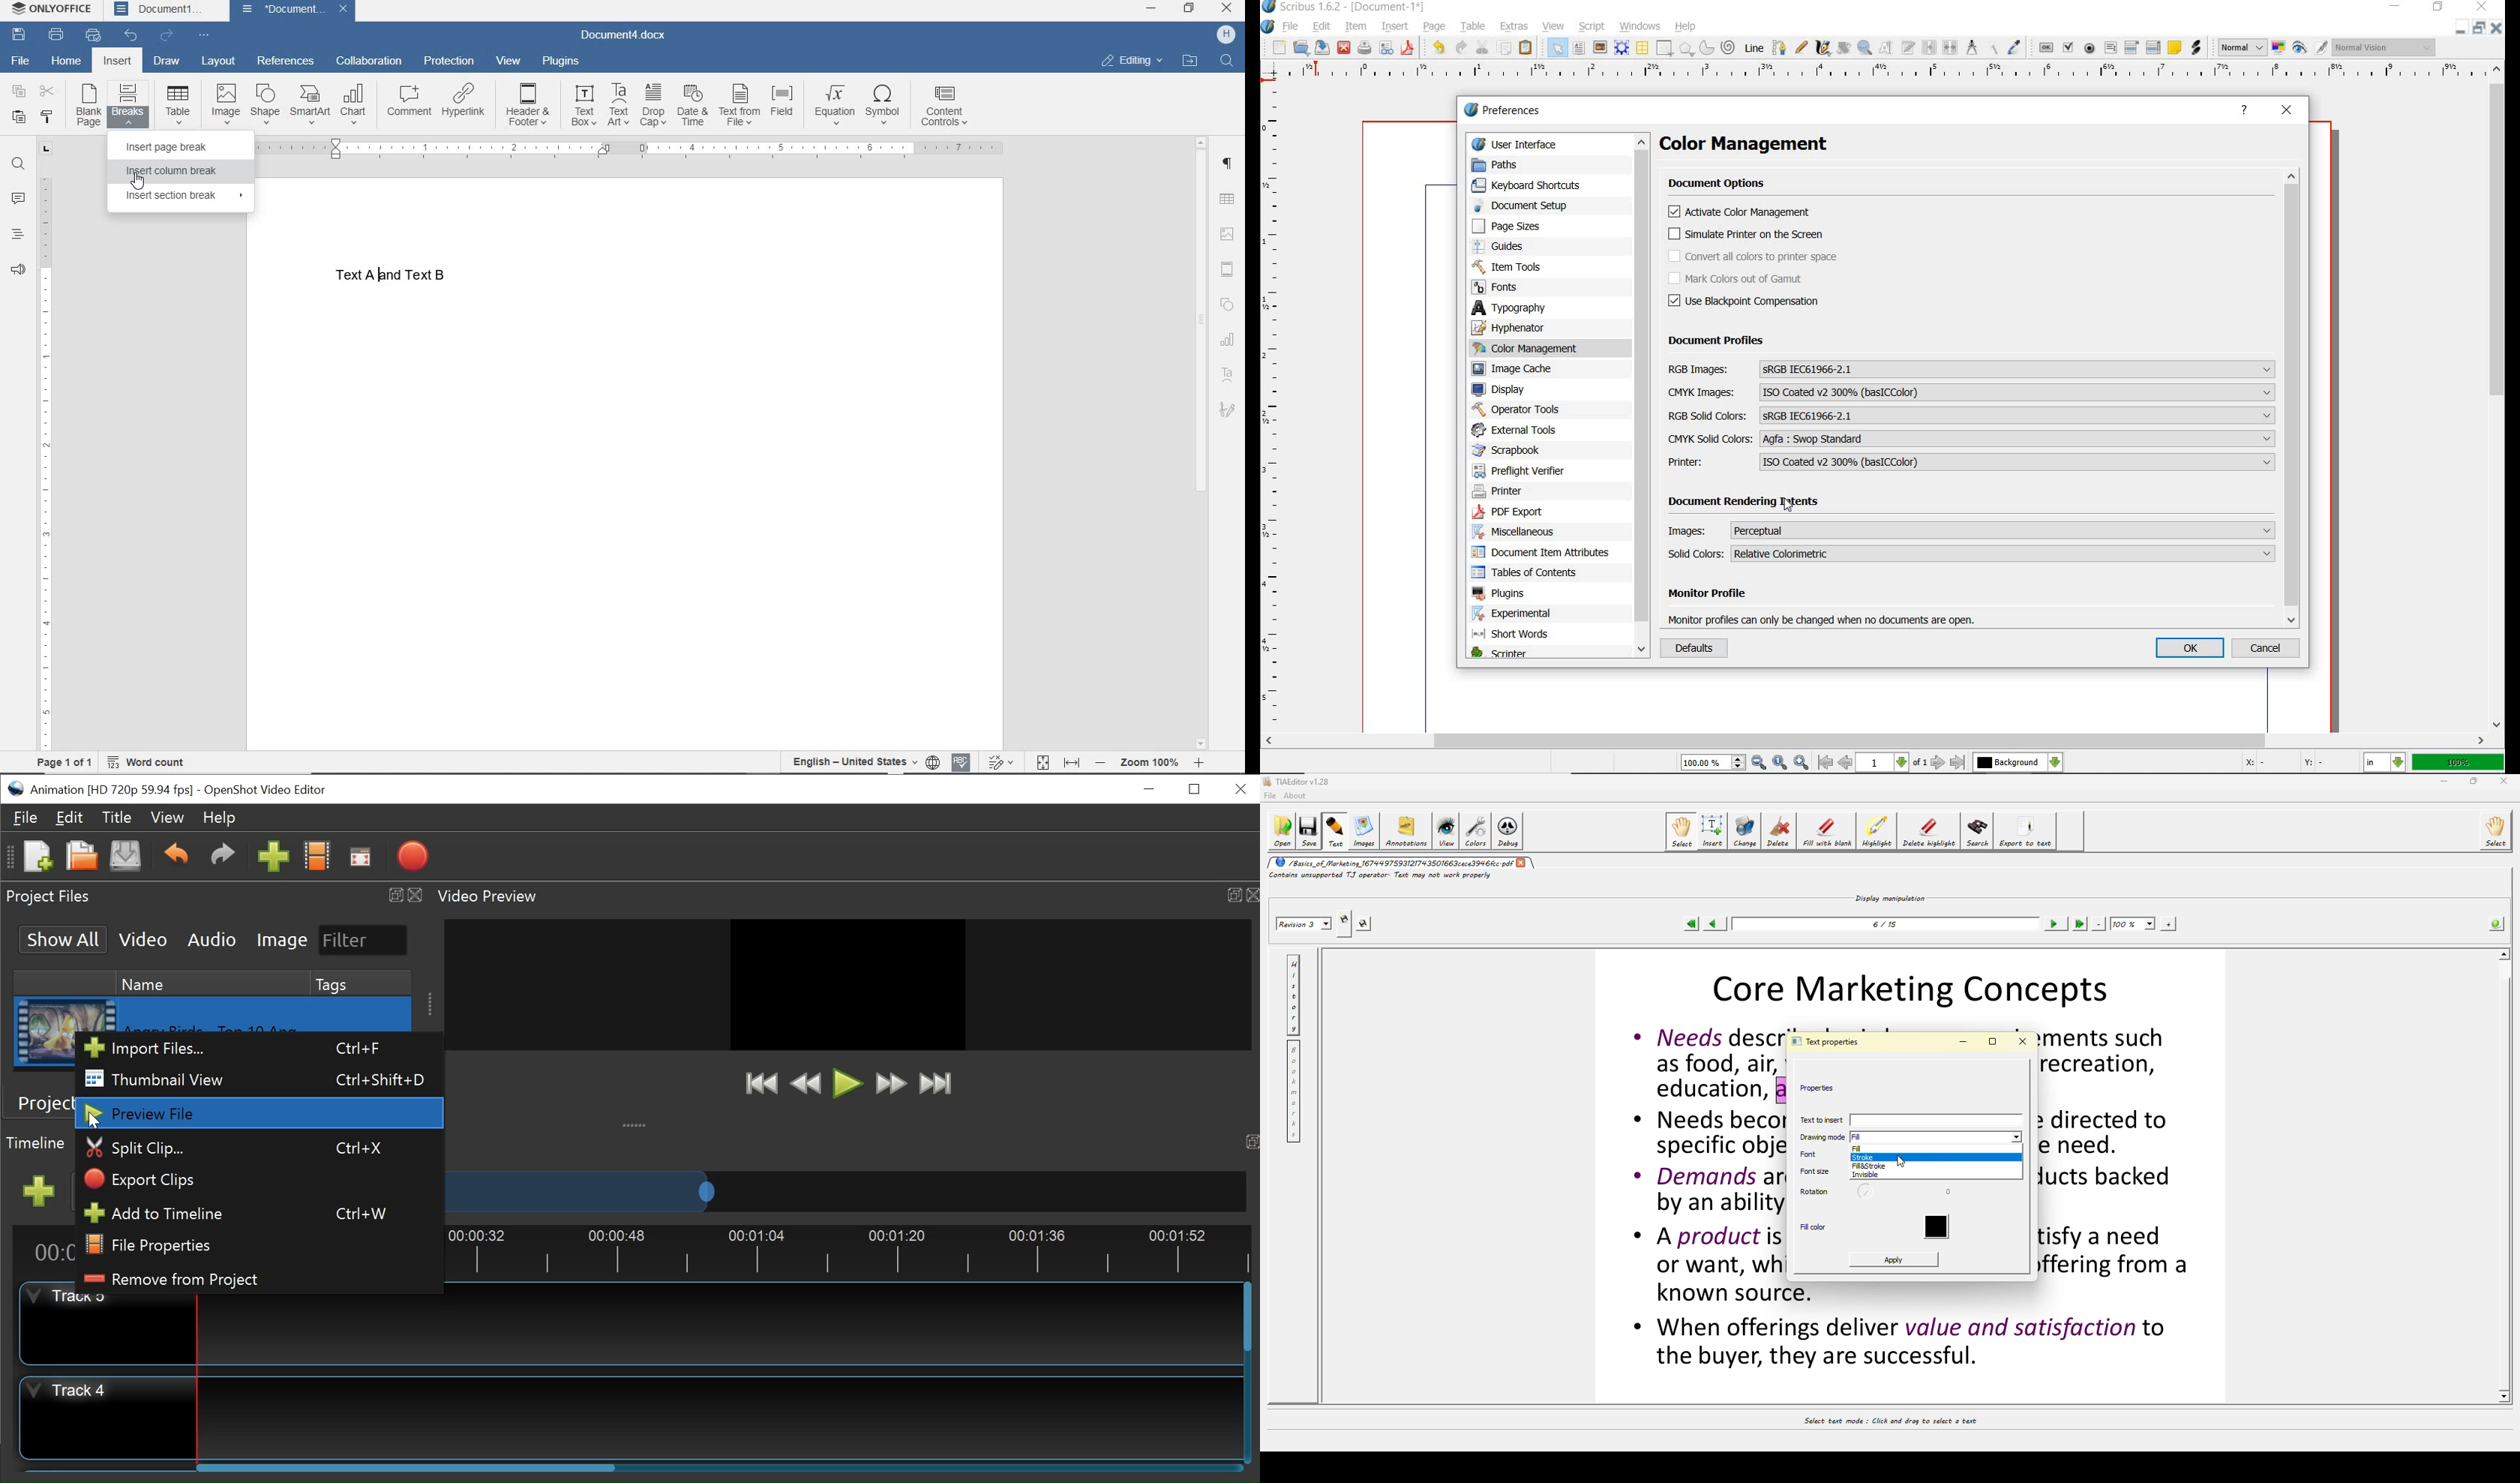 The width and height of the screenshot is (2520, 1484). Describe the element at coordinates (1554, 25) in the screenshot. I see `view` at that location.